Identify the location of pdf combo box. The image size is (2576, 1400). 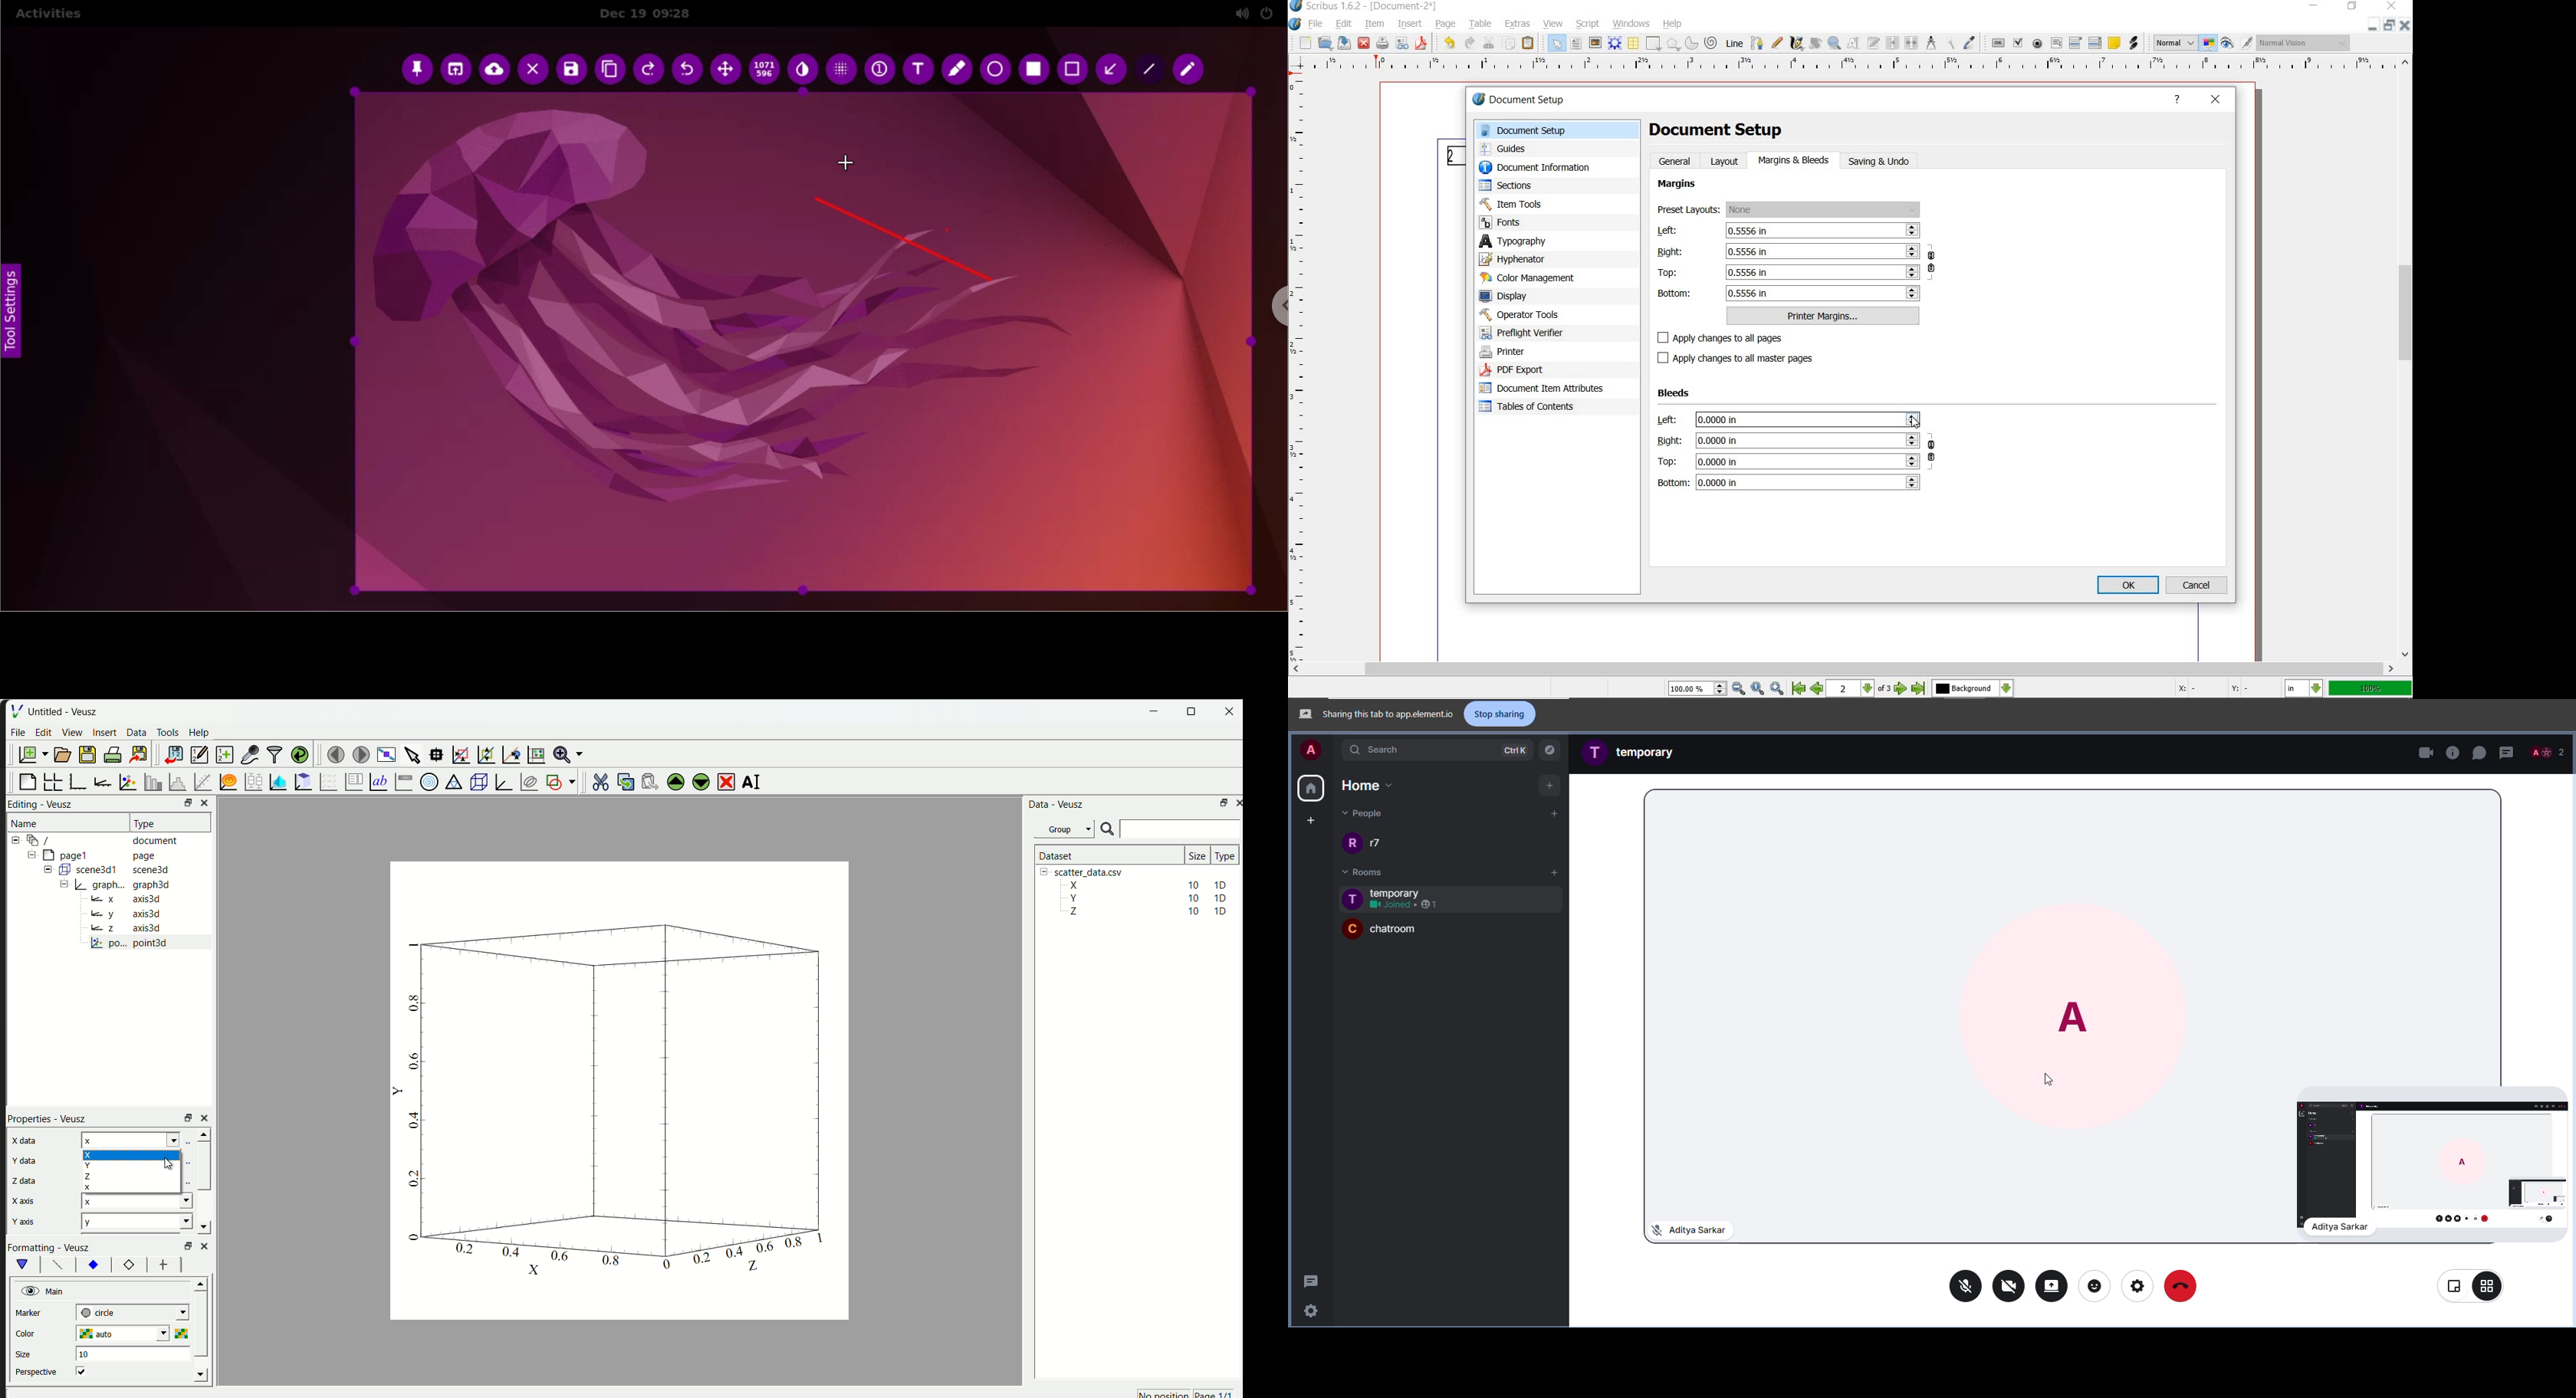
(2076, 44).